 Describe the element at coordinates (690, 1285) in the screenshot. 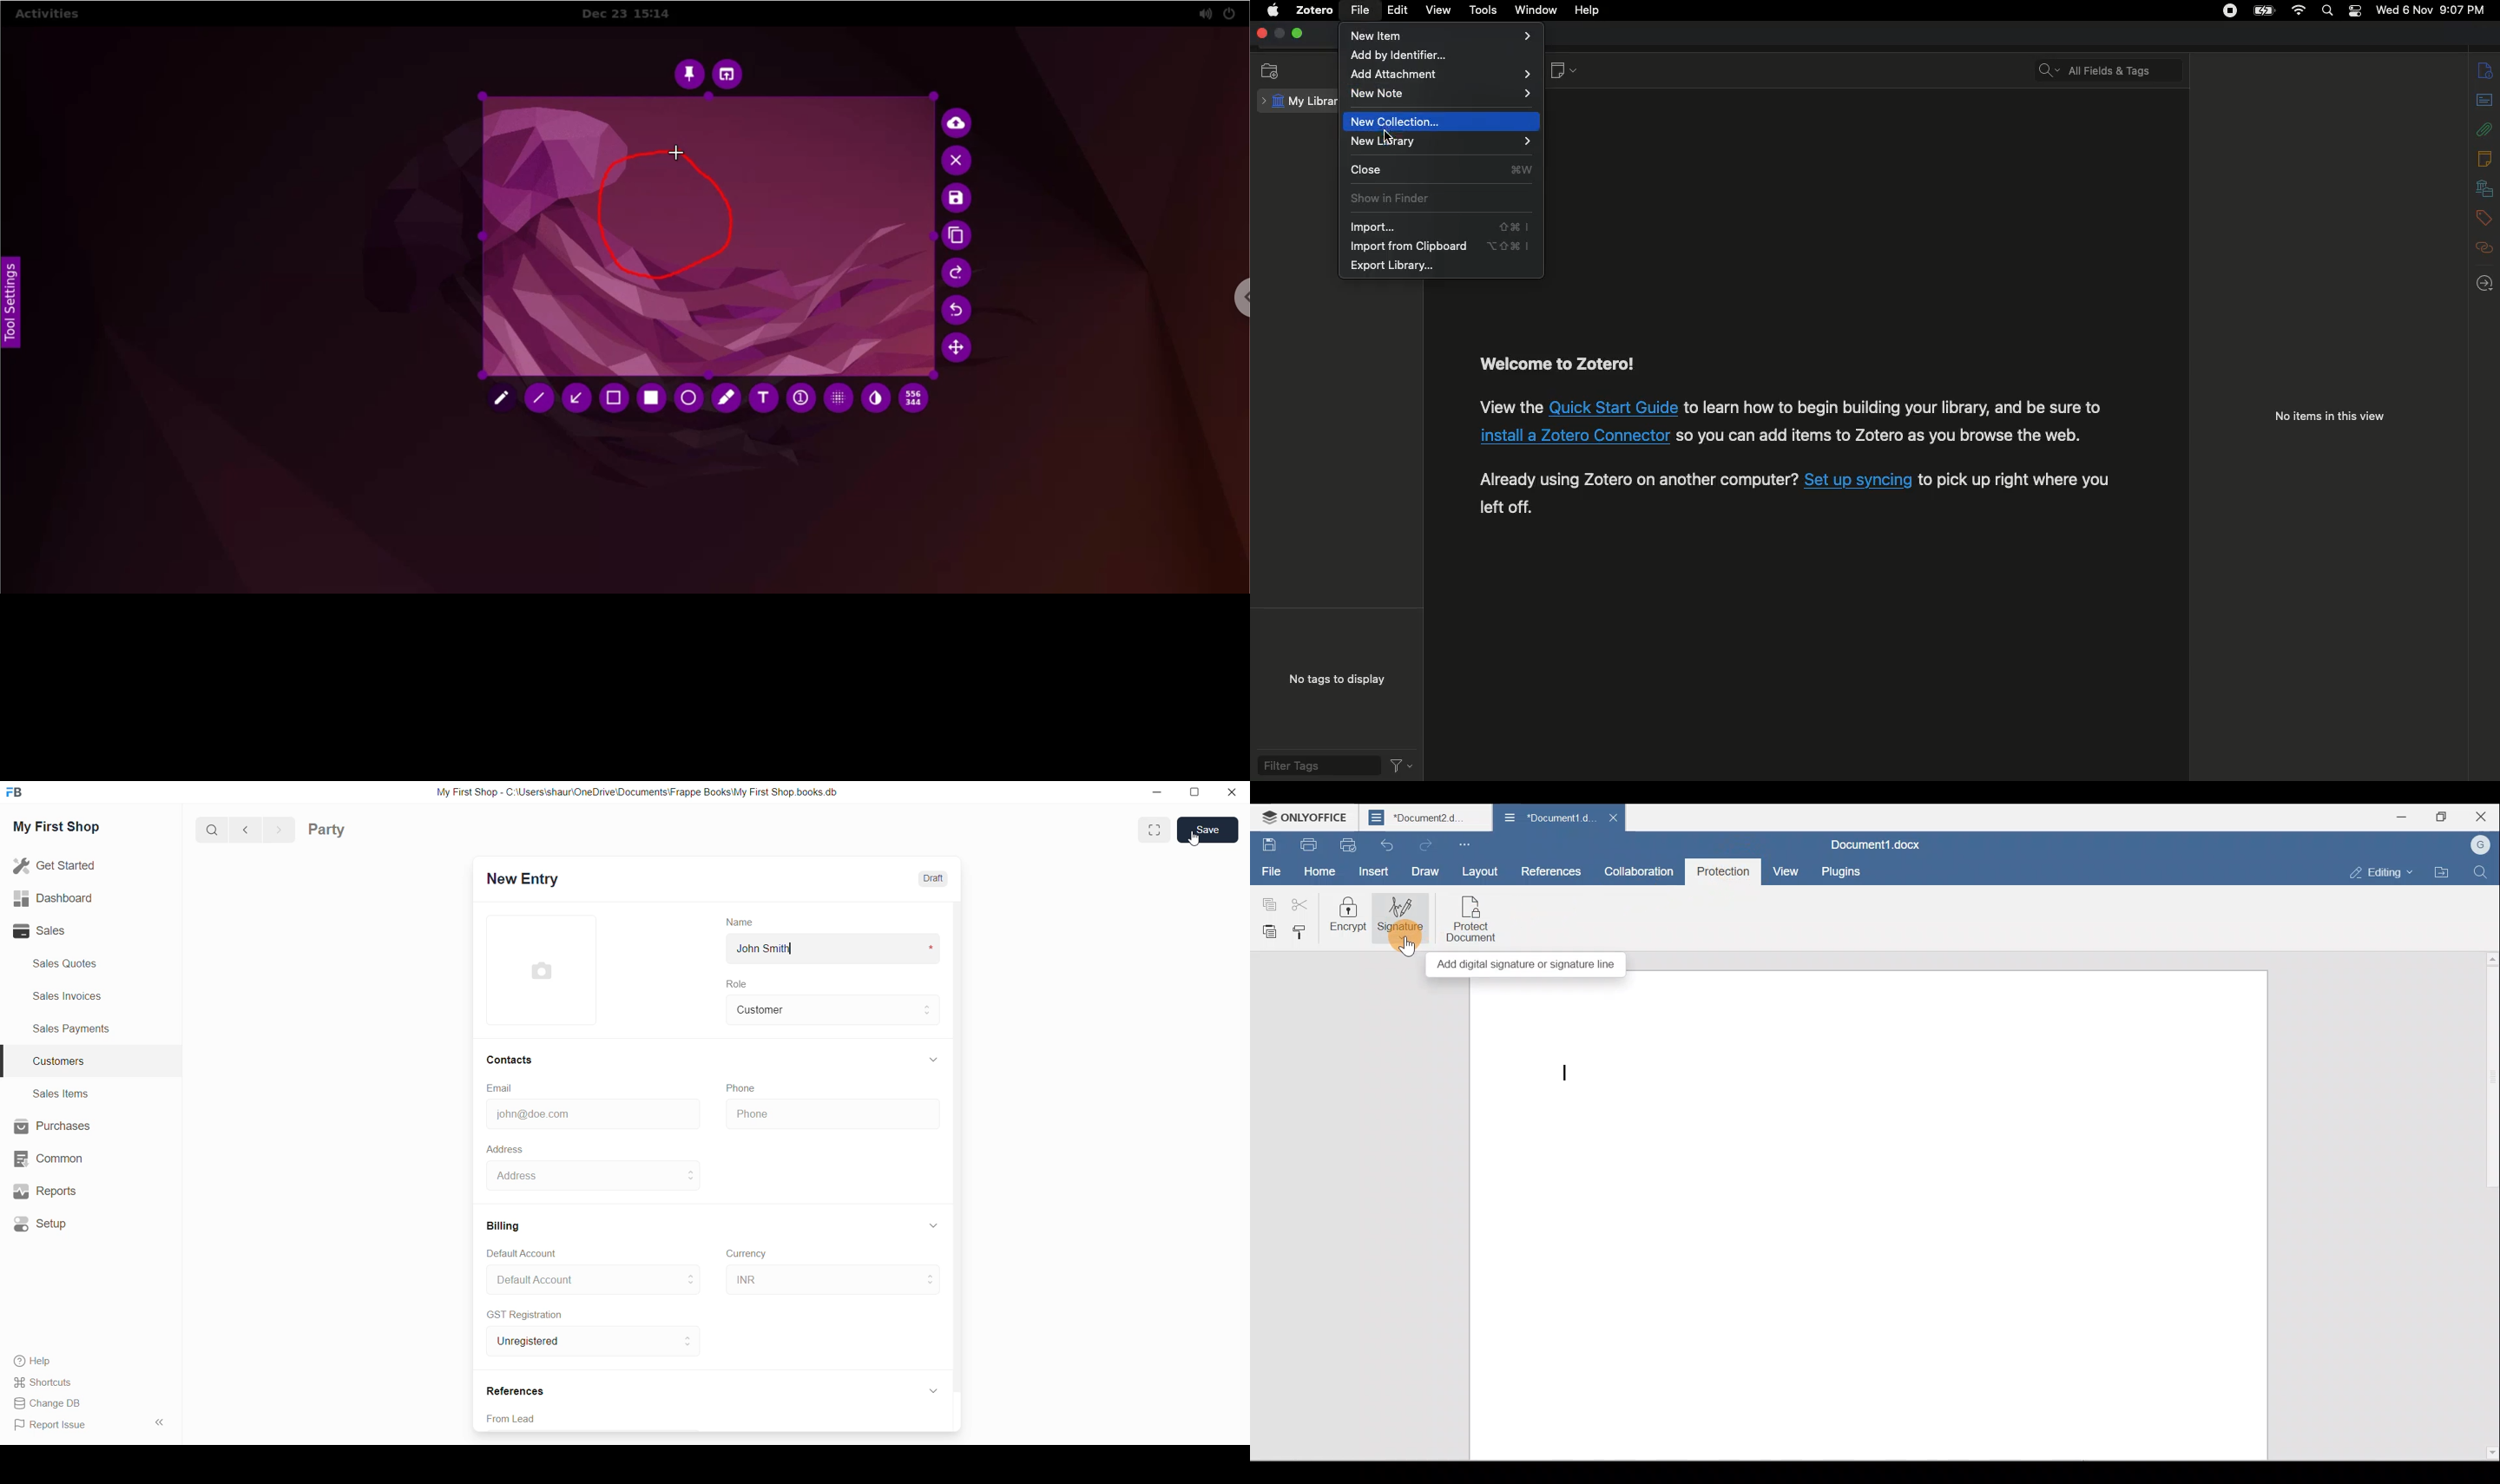

I see `move to below account` at that location.